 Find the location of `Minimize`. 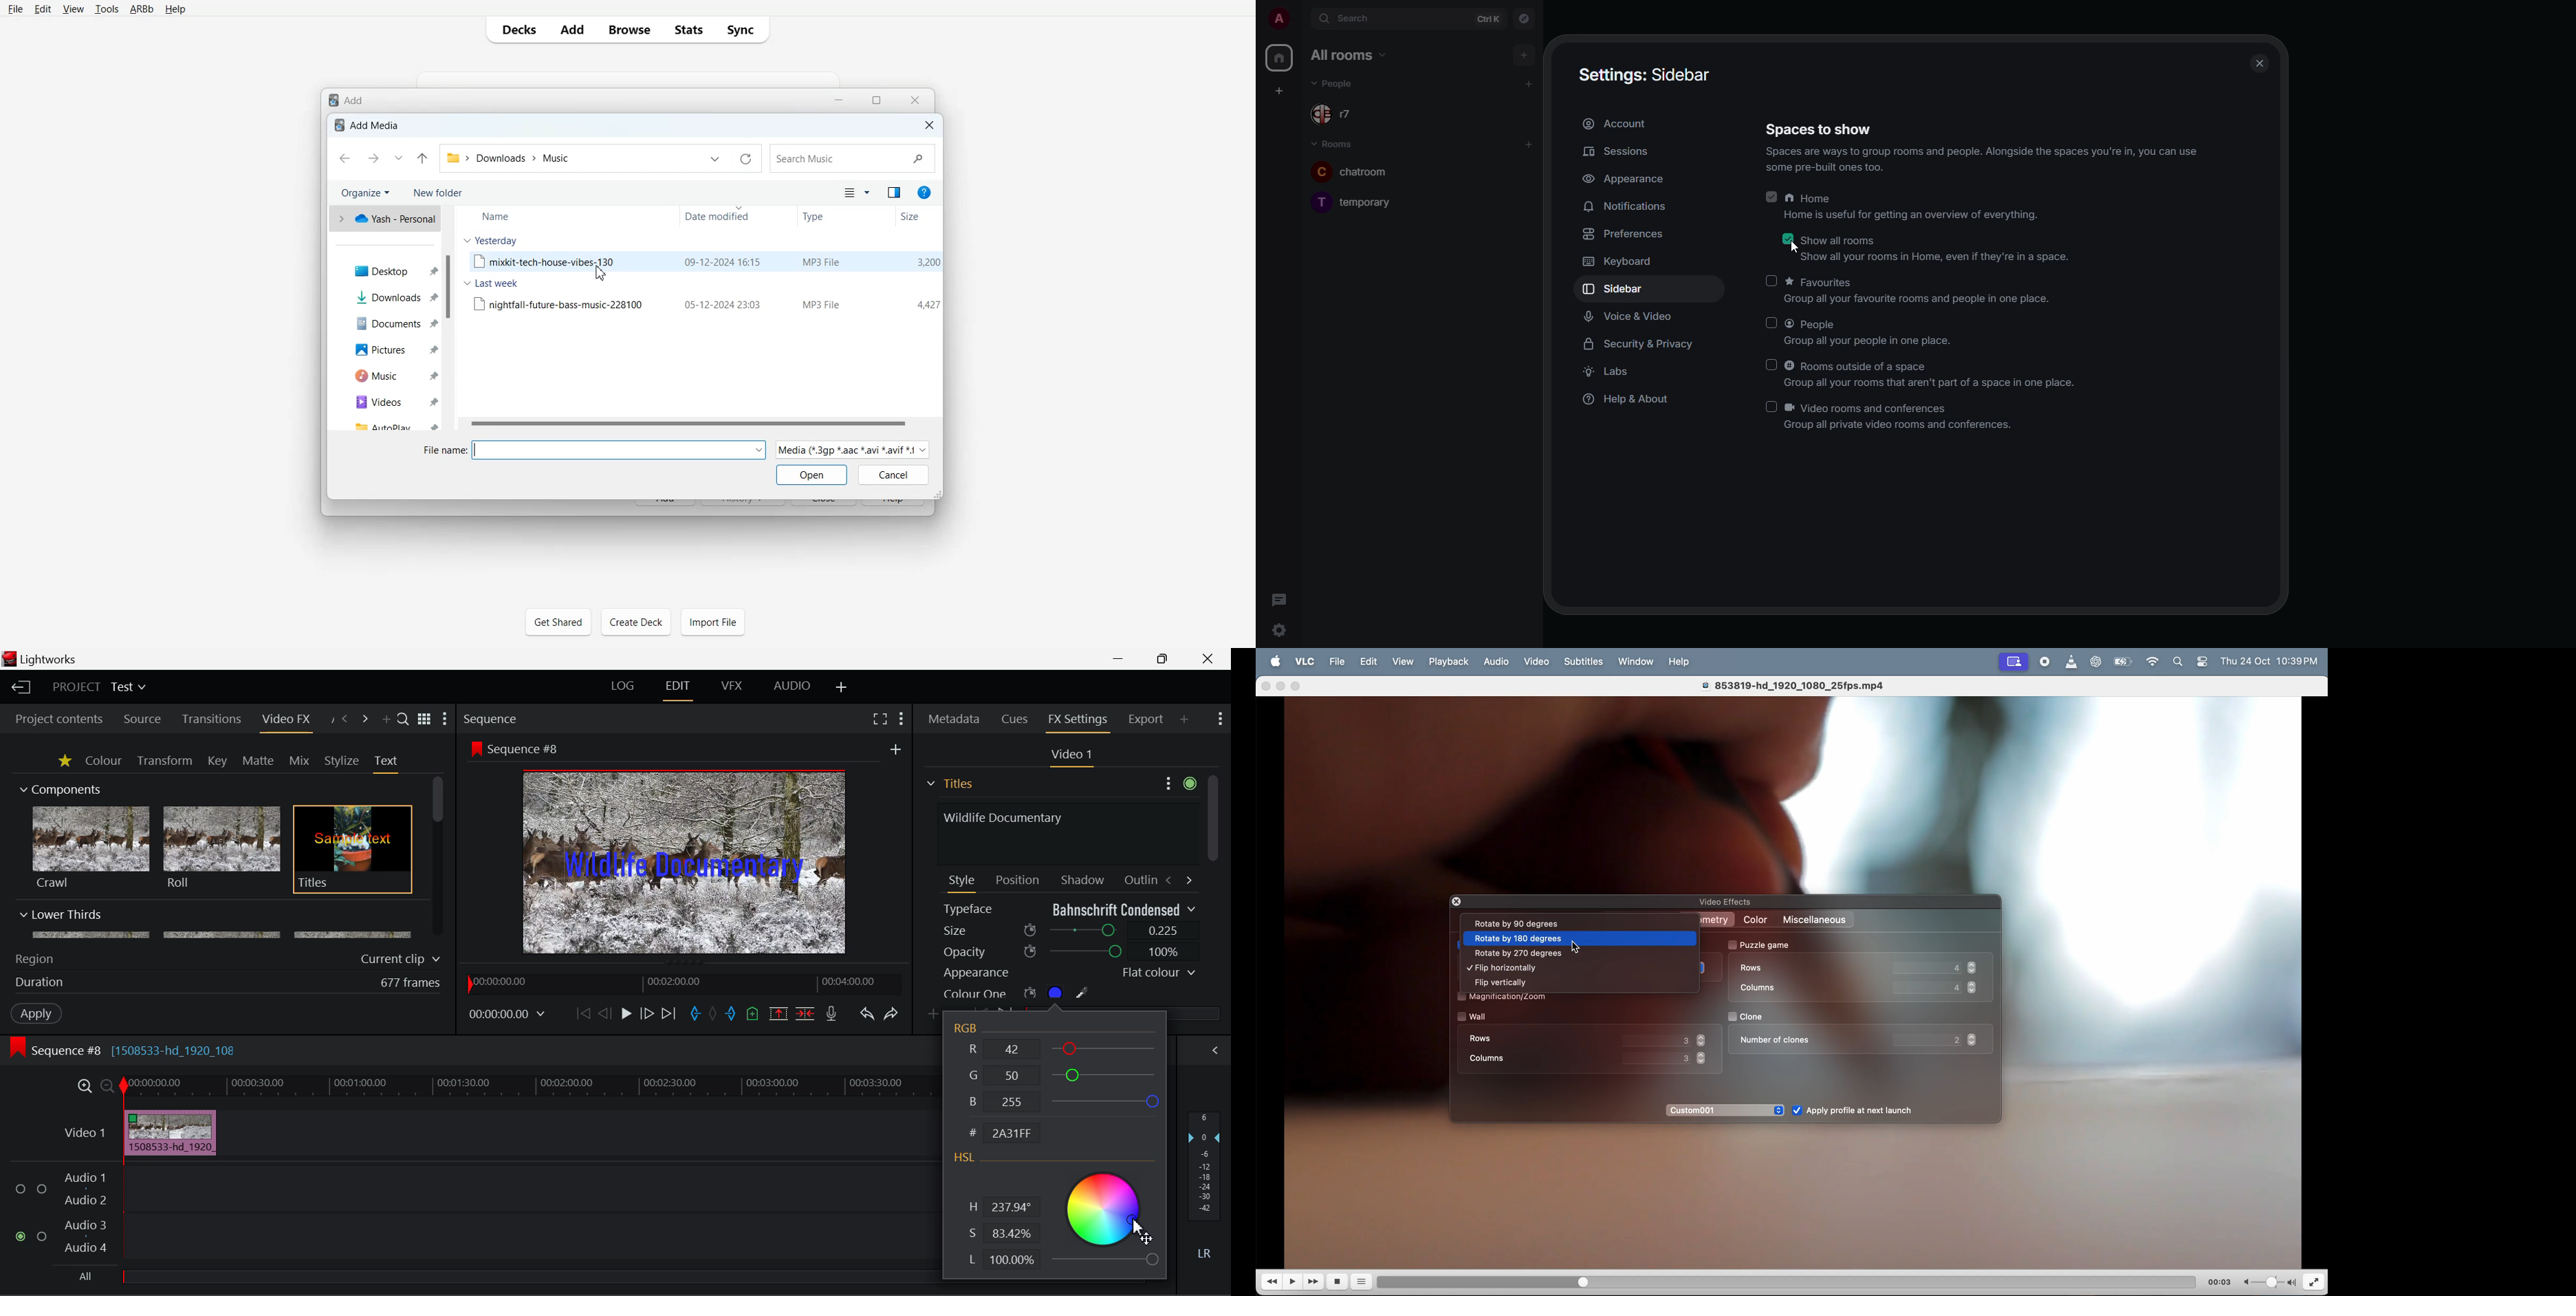

Minimize is located at coordinates (839, 101).